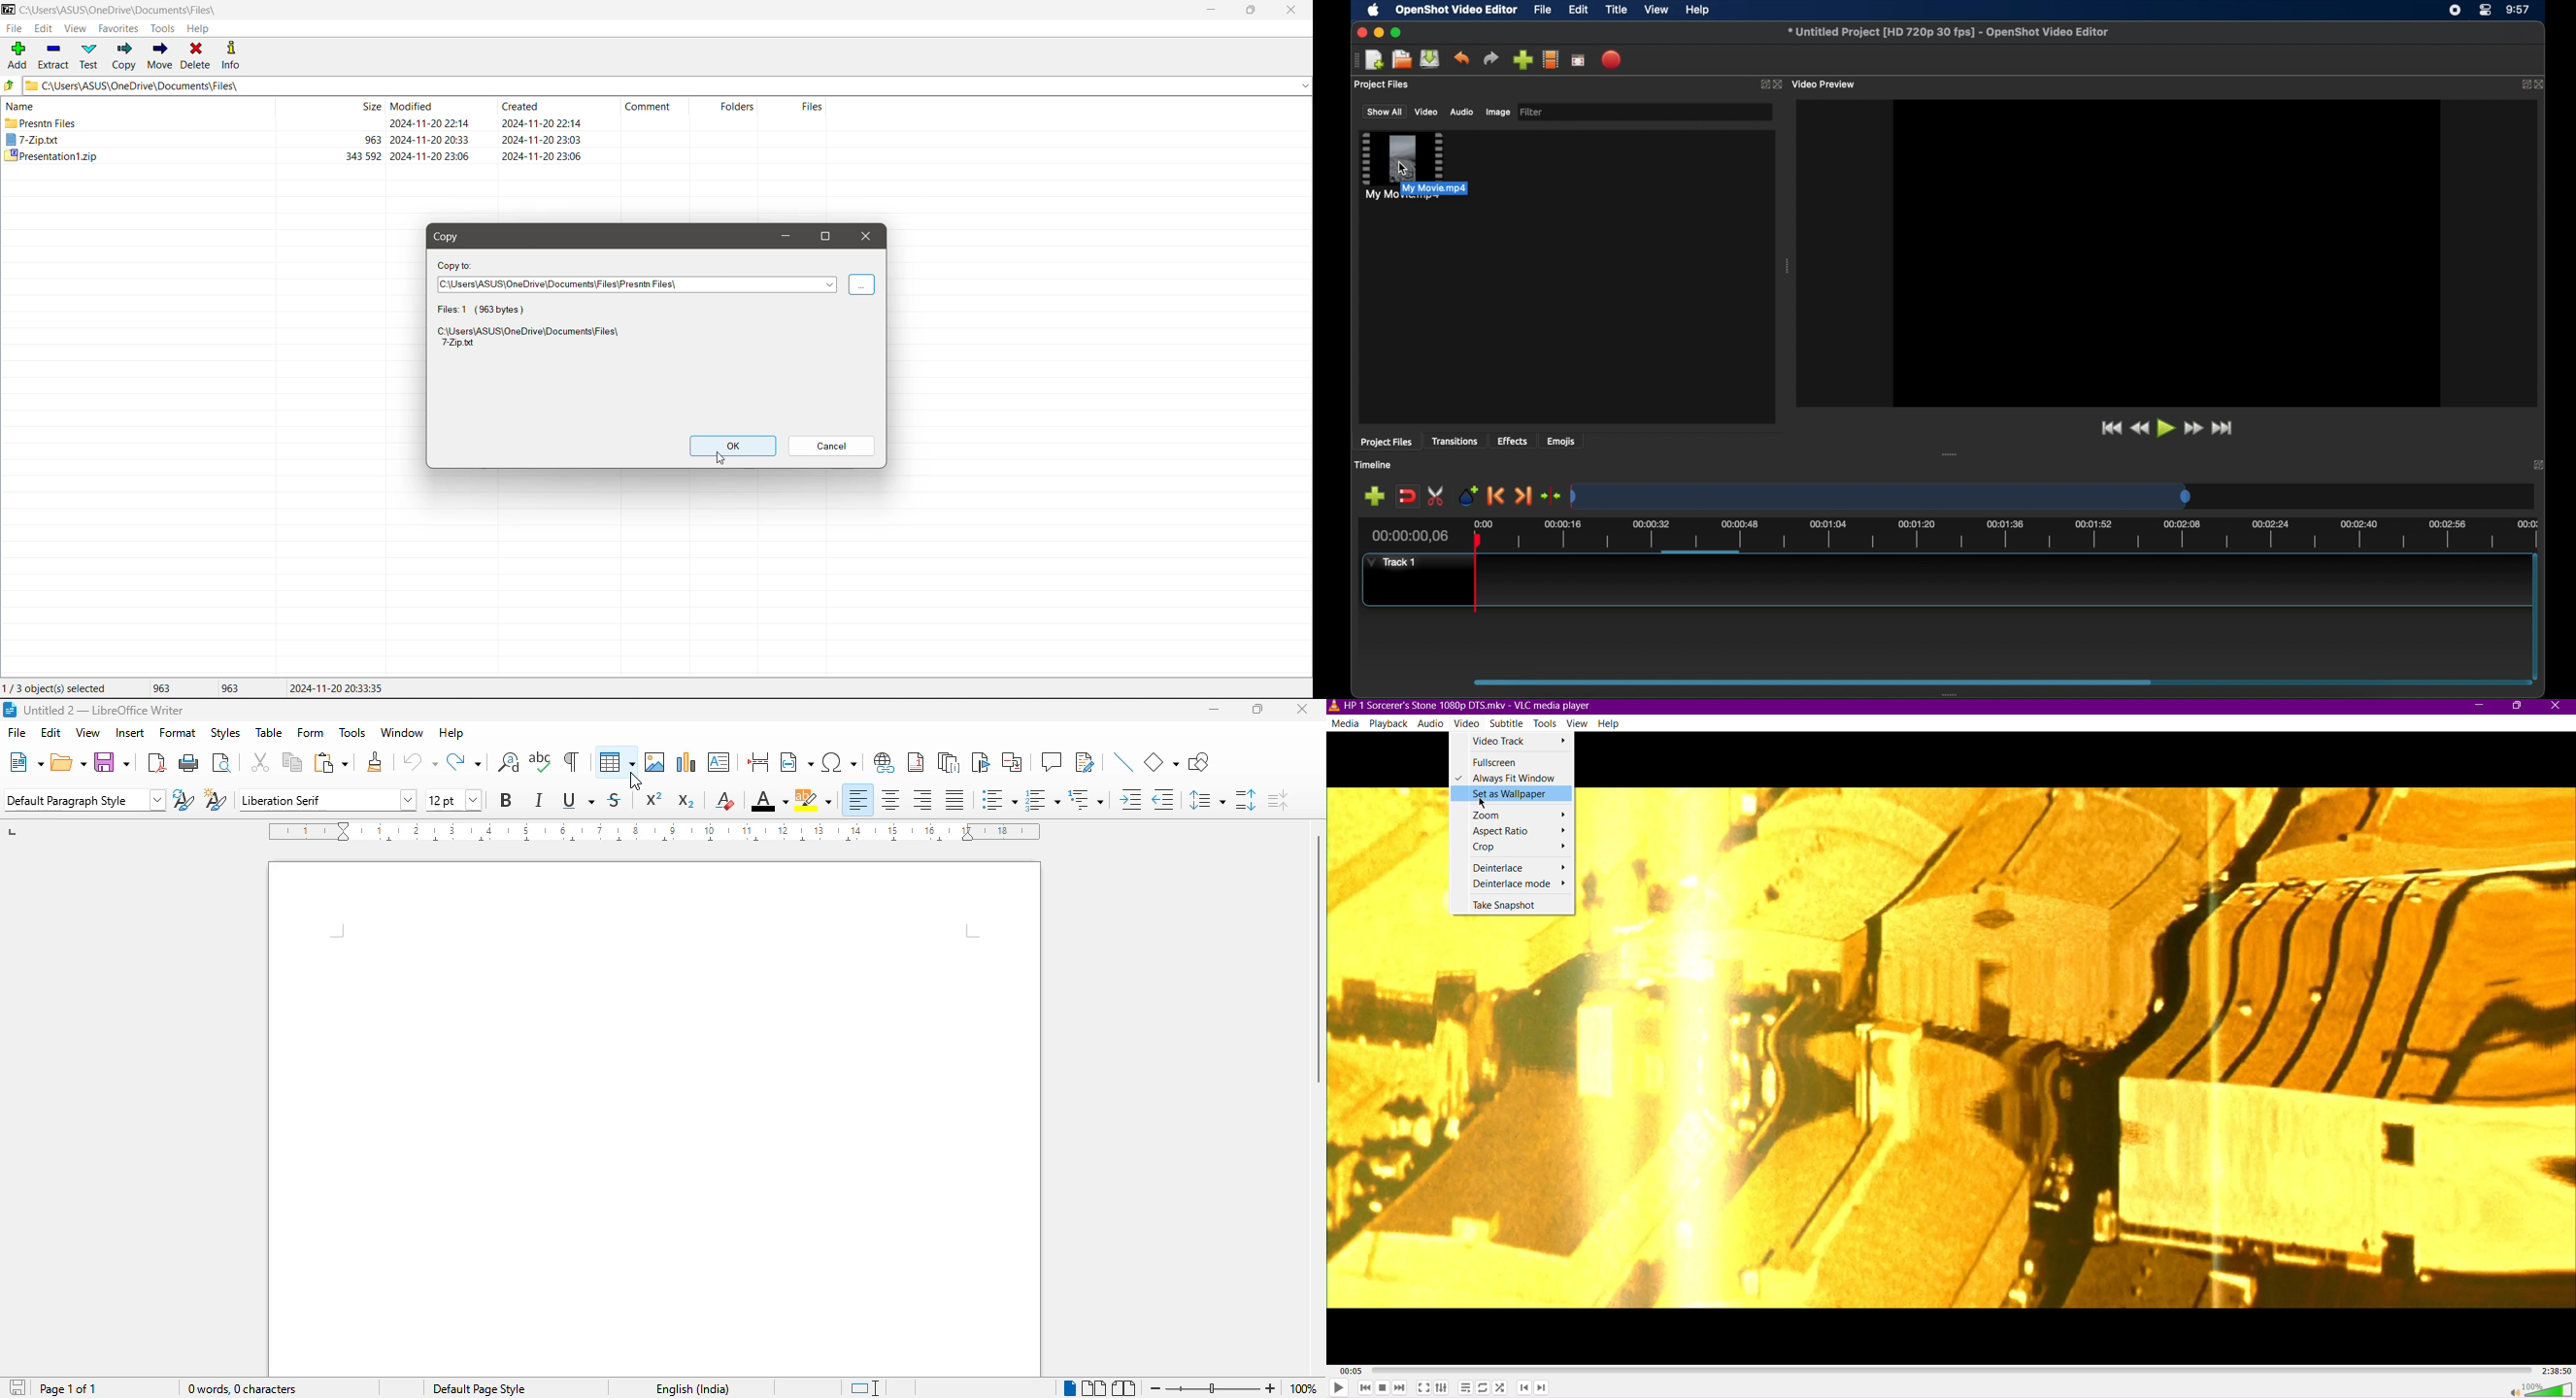  I want to click on center the playhead on the timeline, so click(1550, 496).